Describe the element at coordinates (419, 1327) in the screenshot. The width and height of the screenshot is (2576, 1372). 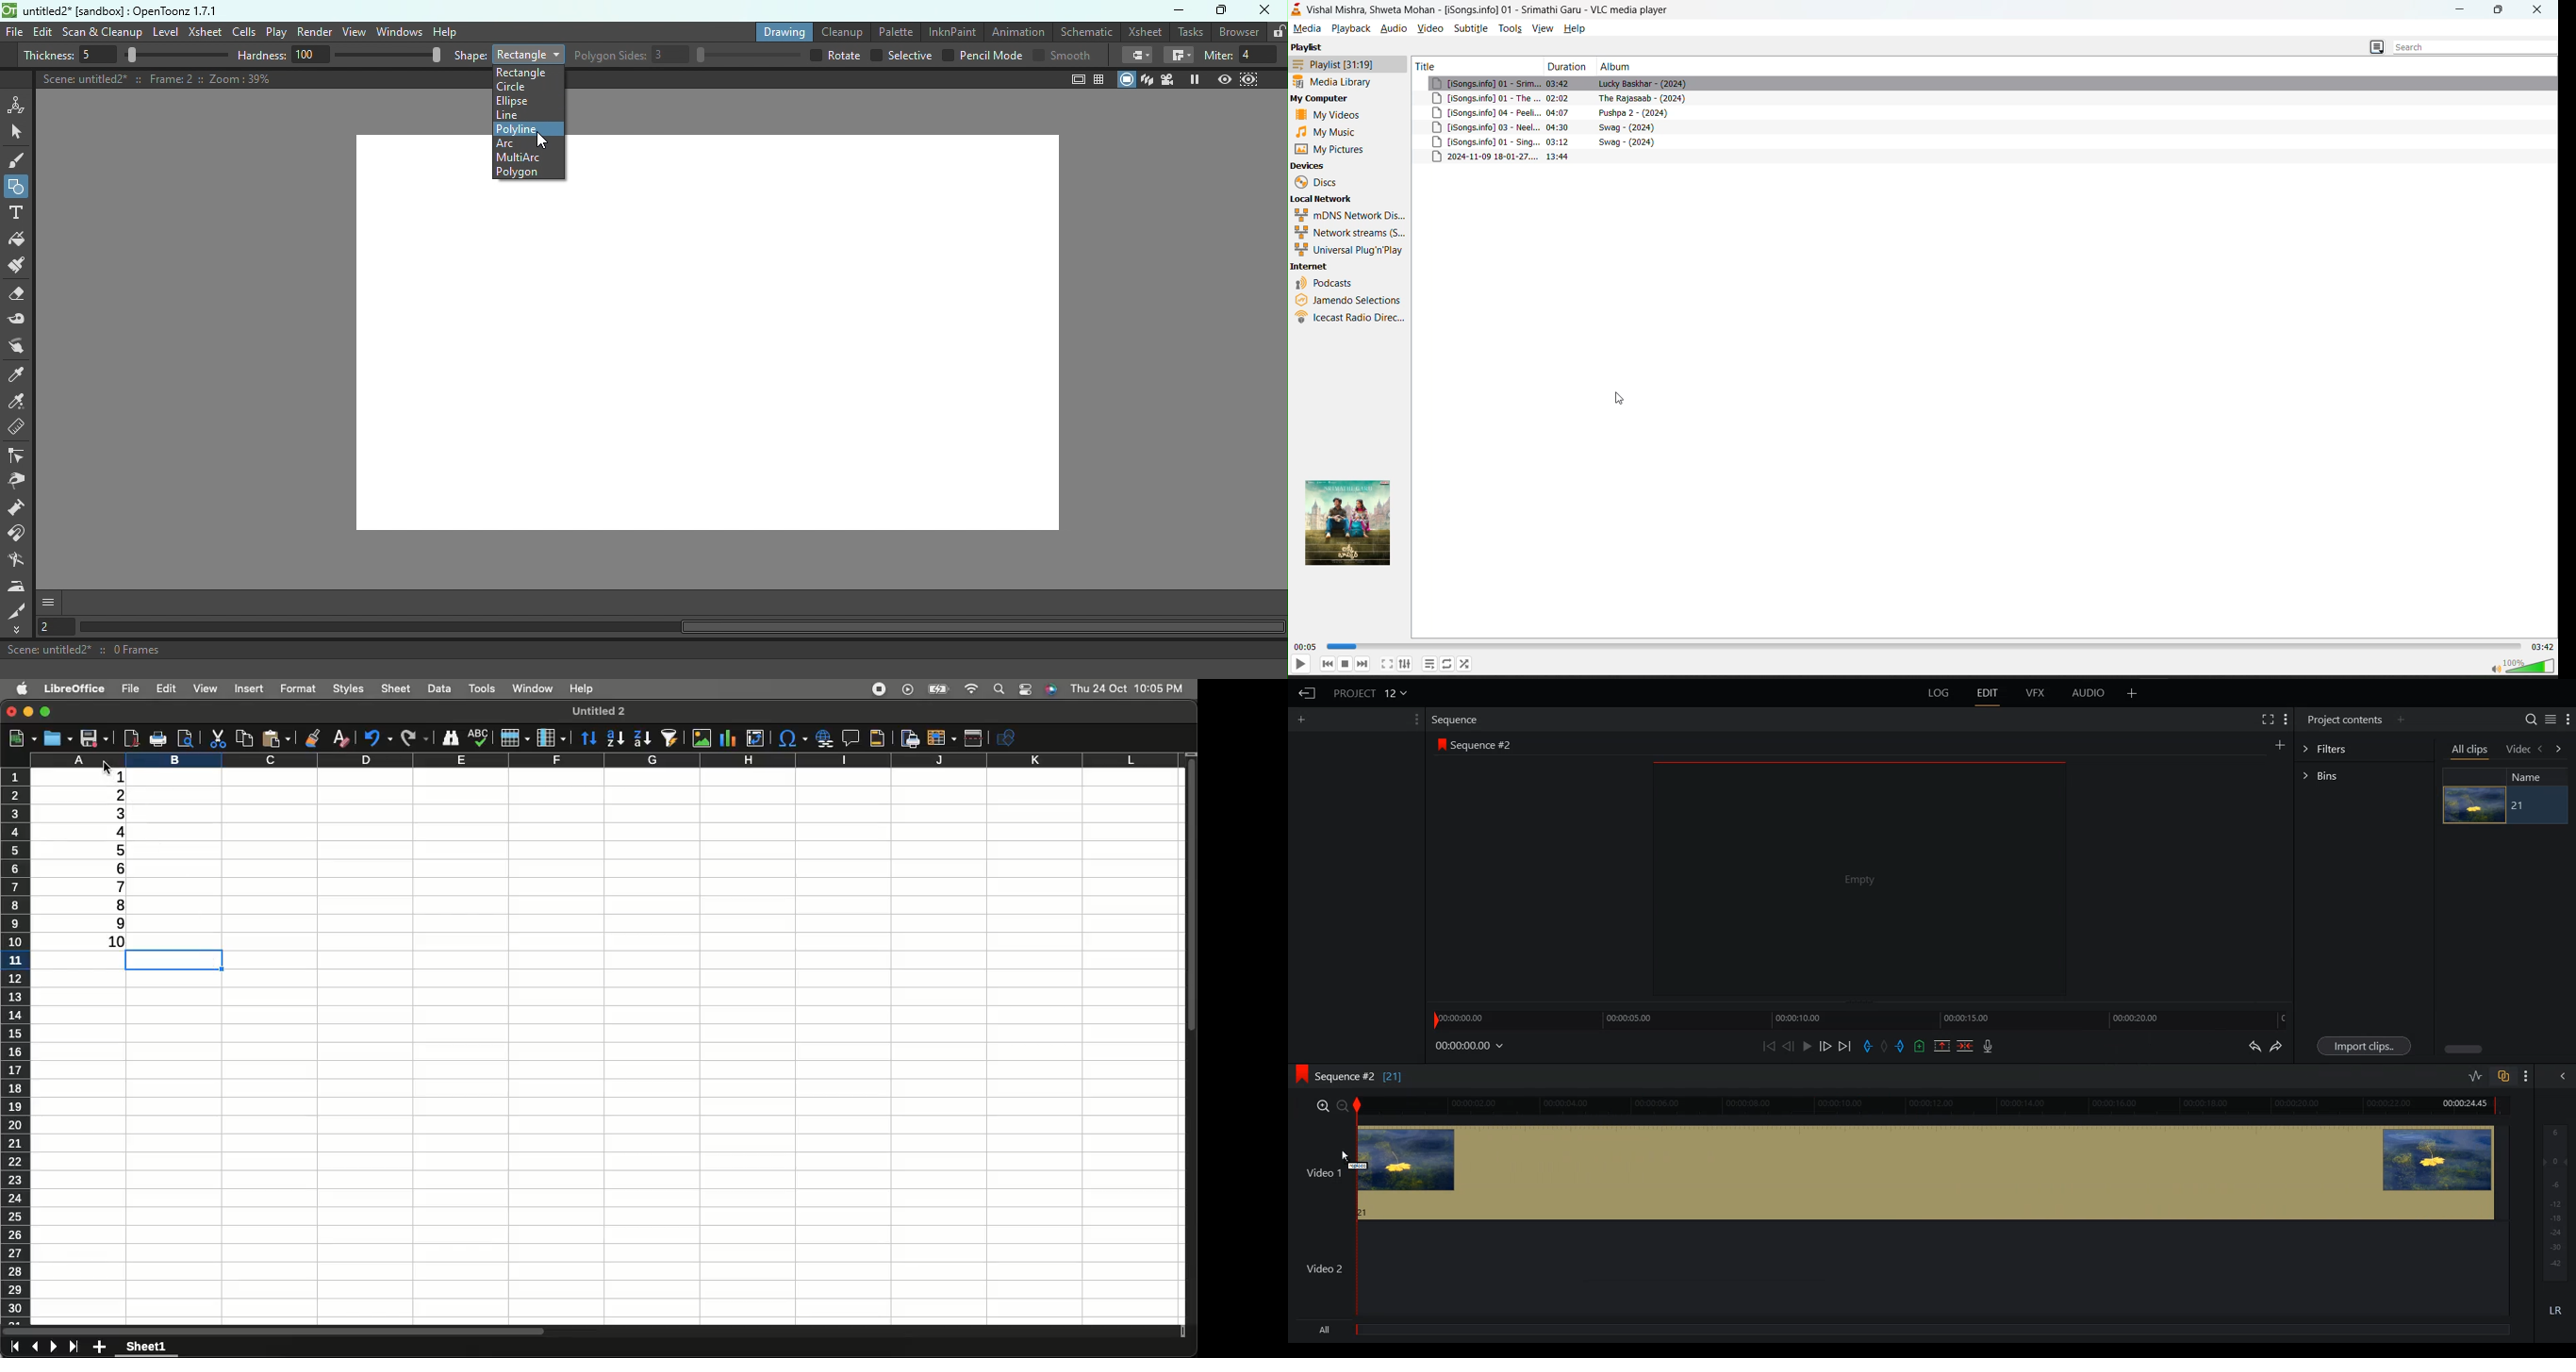
I see `Horizontal Scroll bar` at that location.